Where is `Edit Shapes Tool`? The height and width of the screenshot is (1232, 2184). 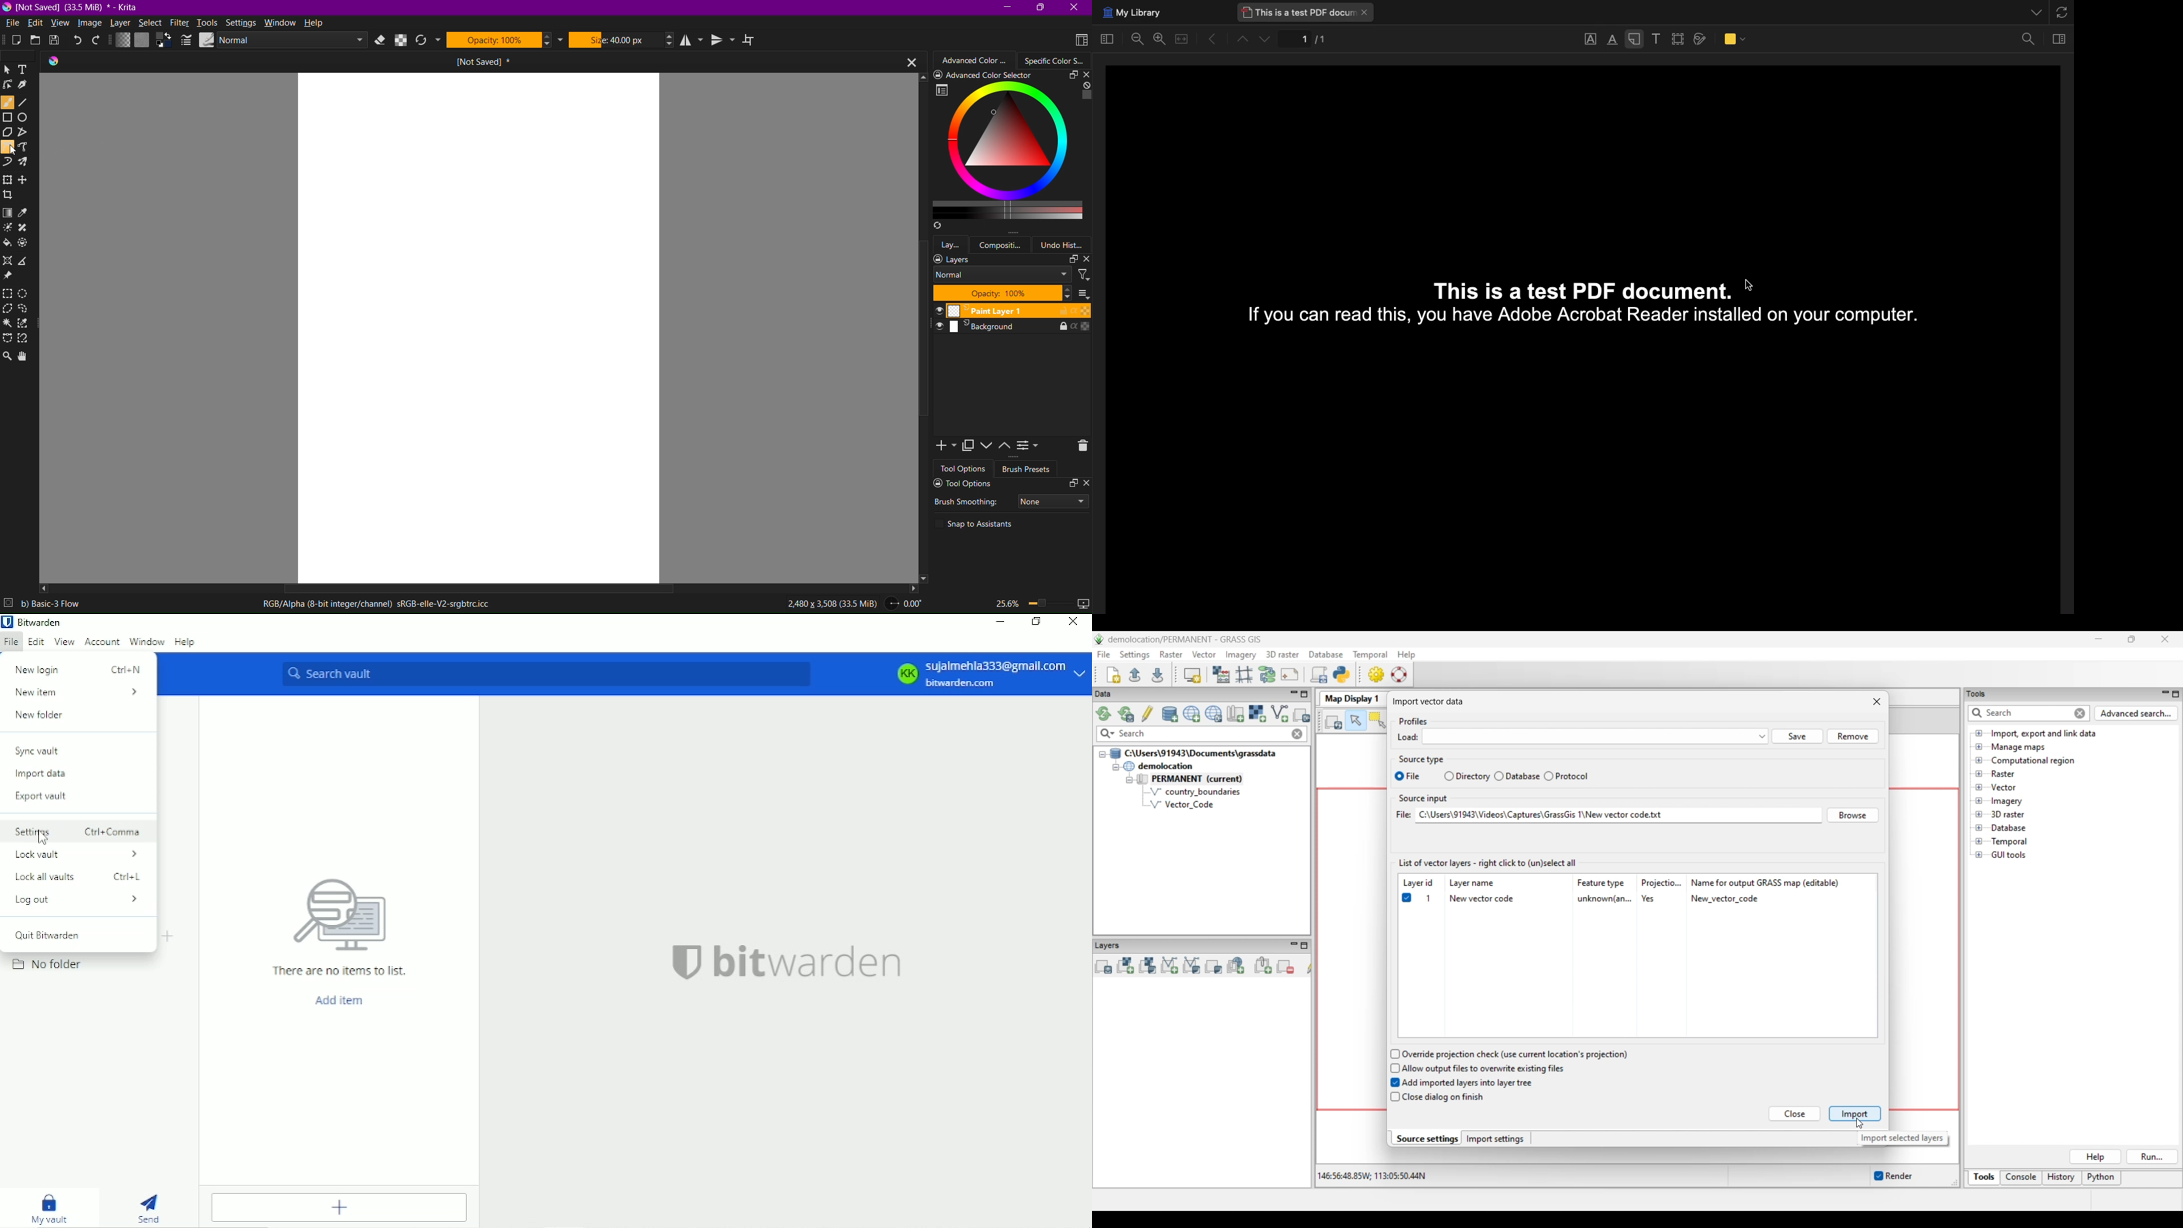 Edit Shapes Tool is located at coordinates (10, 88).